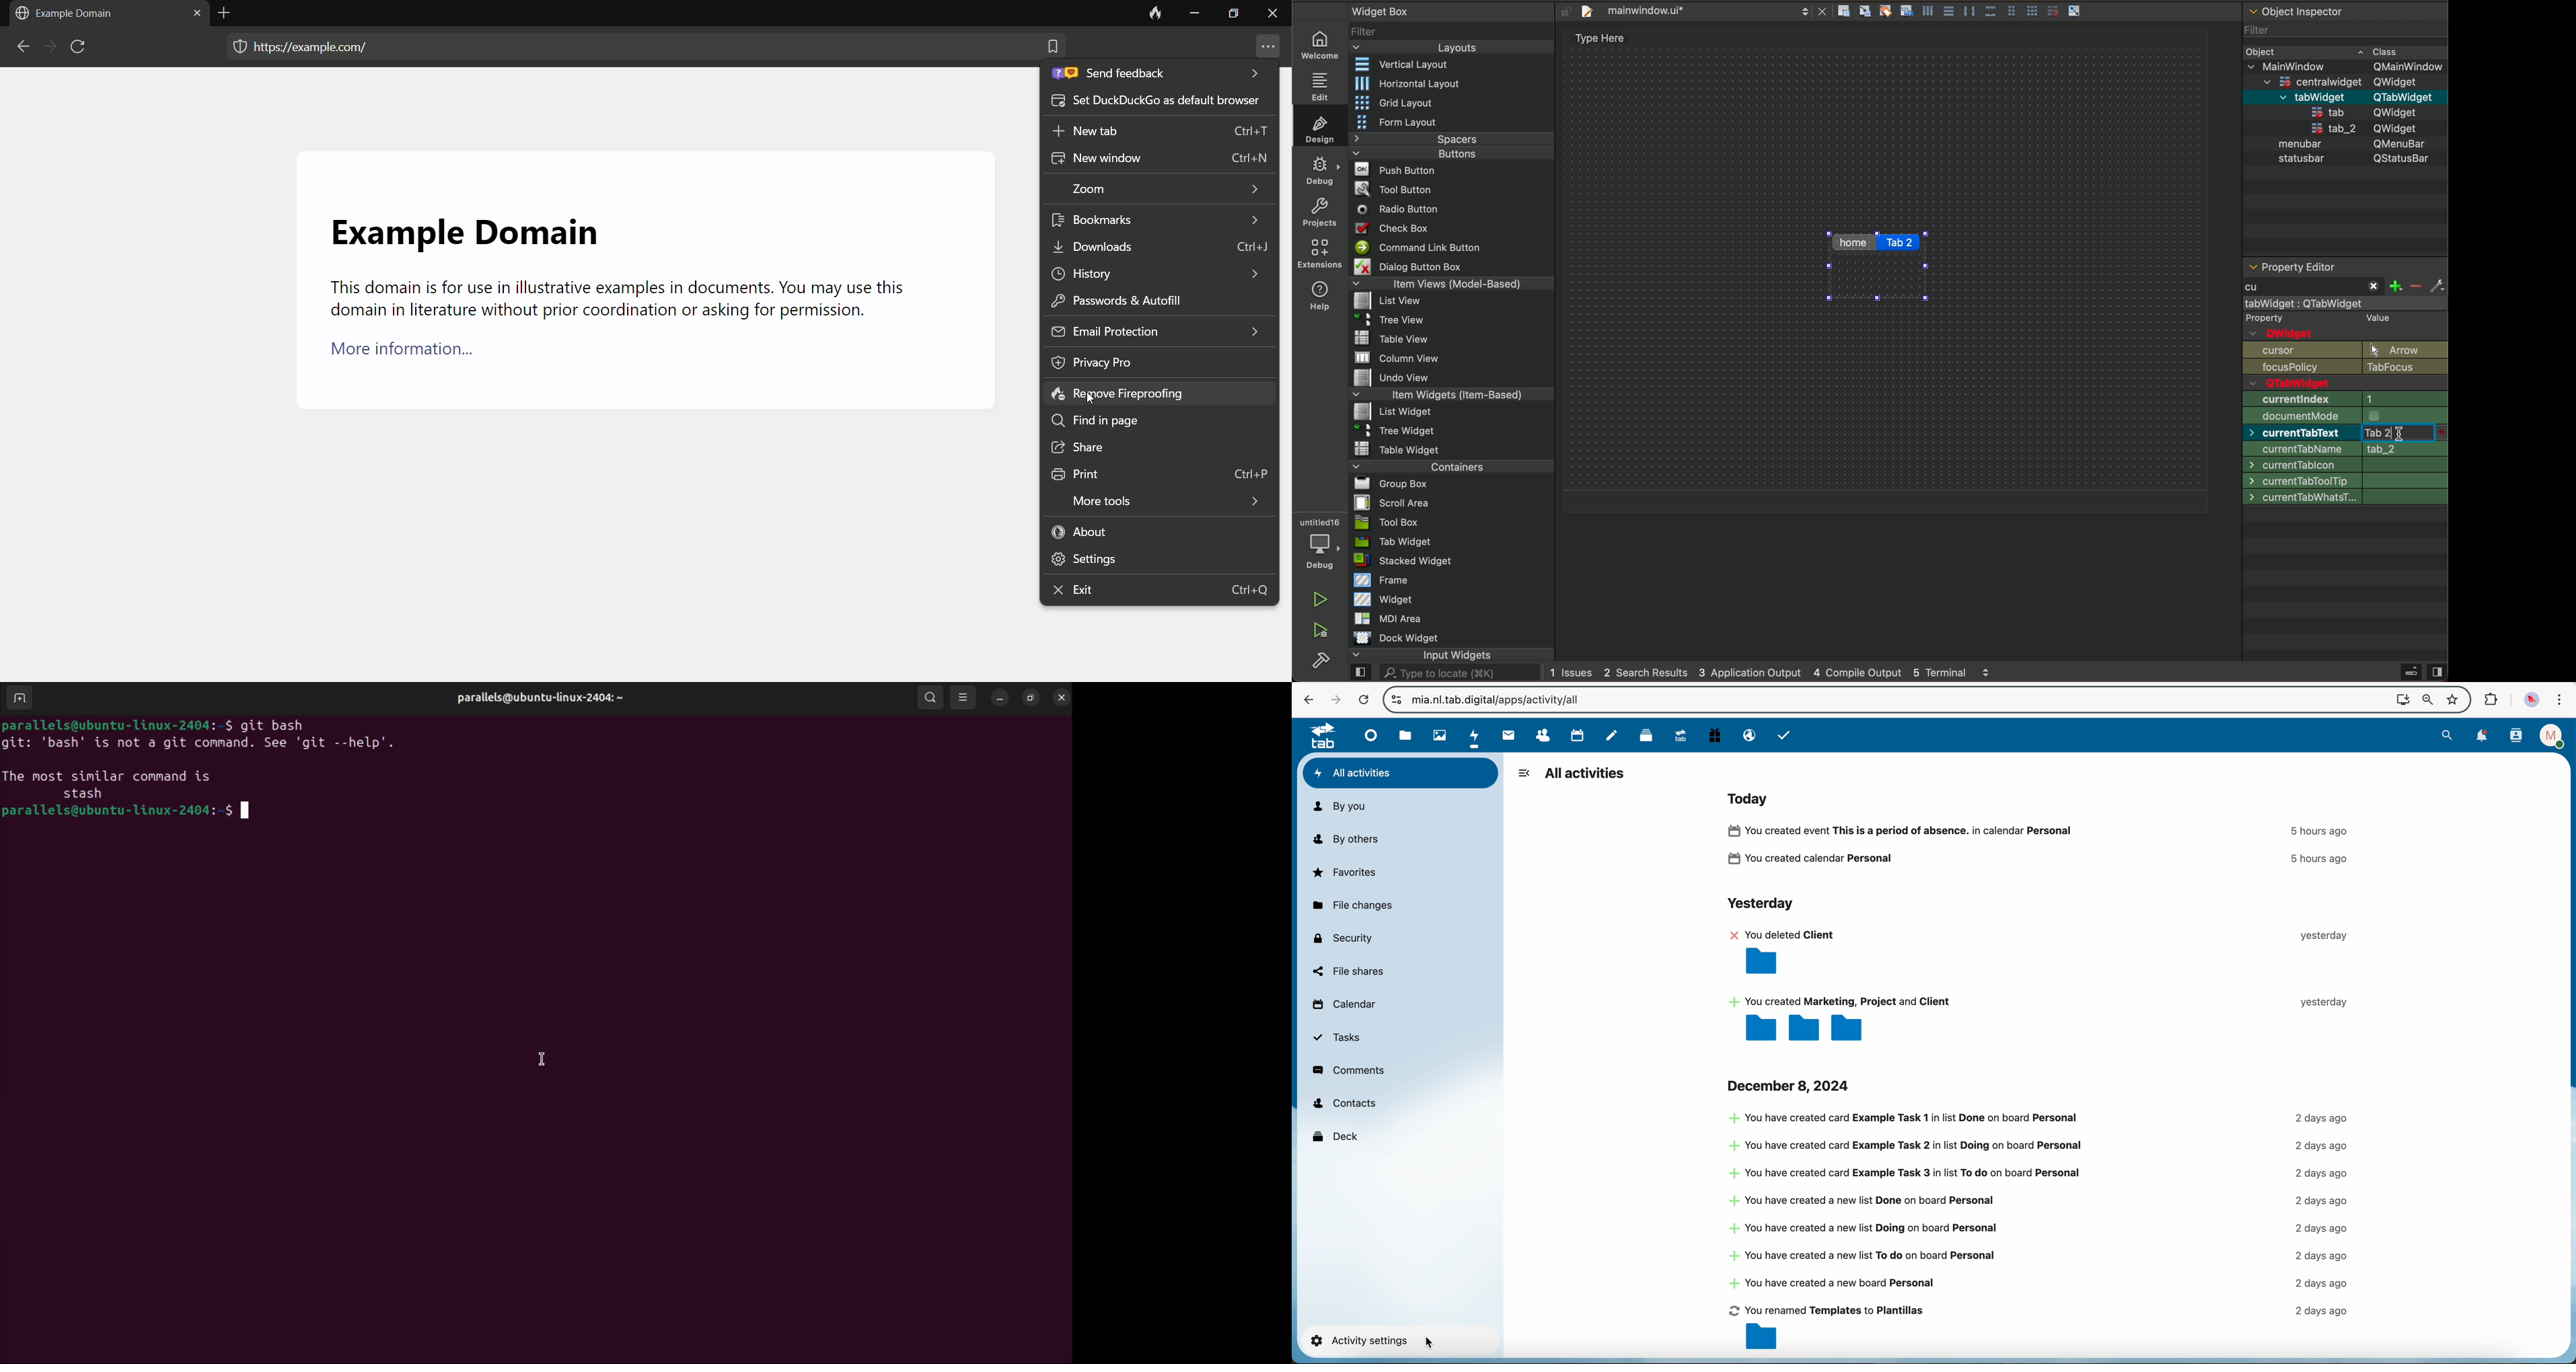 The height and width of the screenshot is (1372, 2576). Describe the element at coordinates (2381, 49) in the screenshot. I see `~ Class` at that location.